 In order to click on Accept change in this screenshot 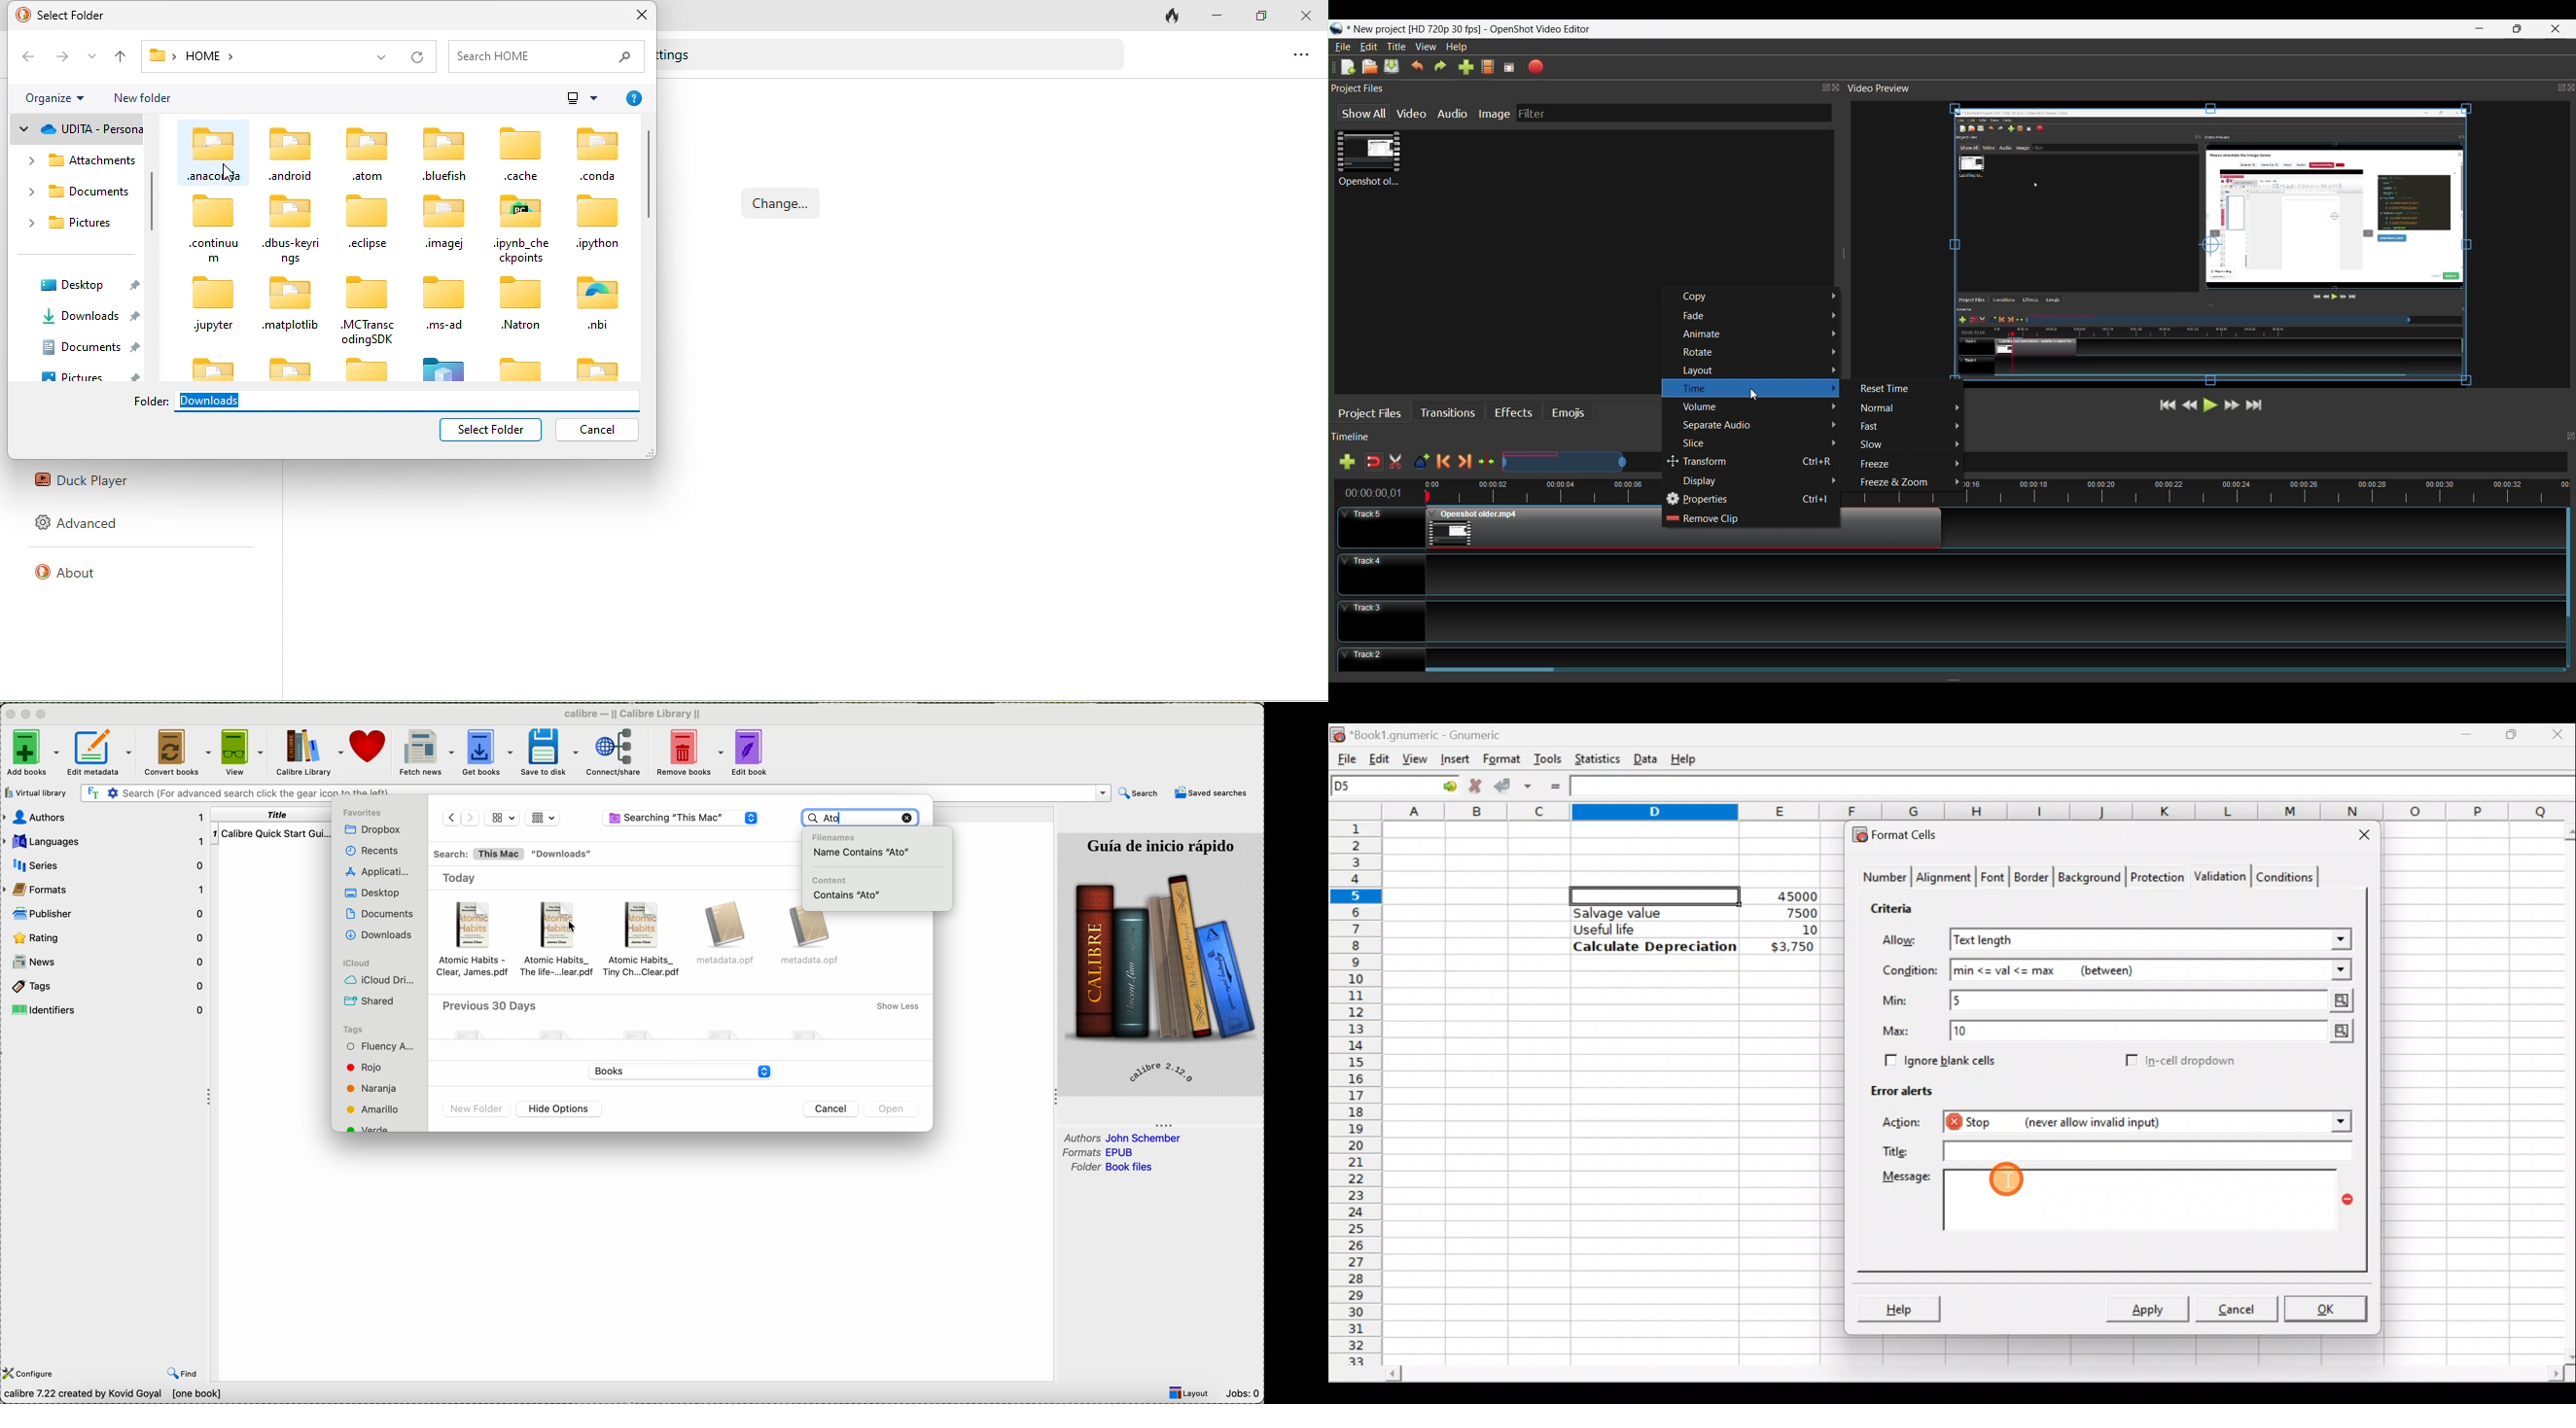, I will do `click(1515, 784)`.